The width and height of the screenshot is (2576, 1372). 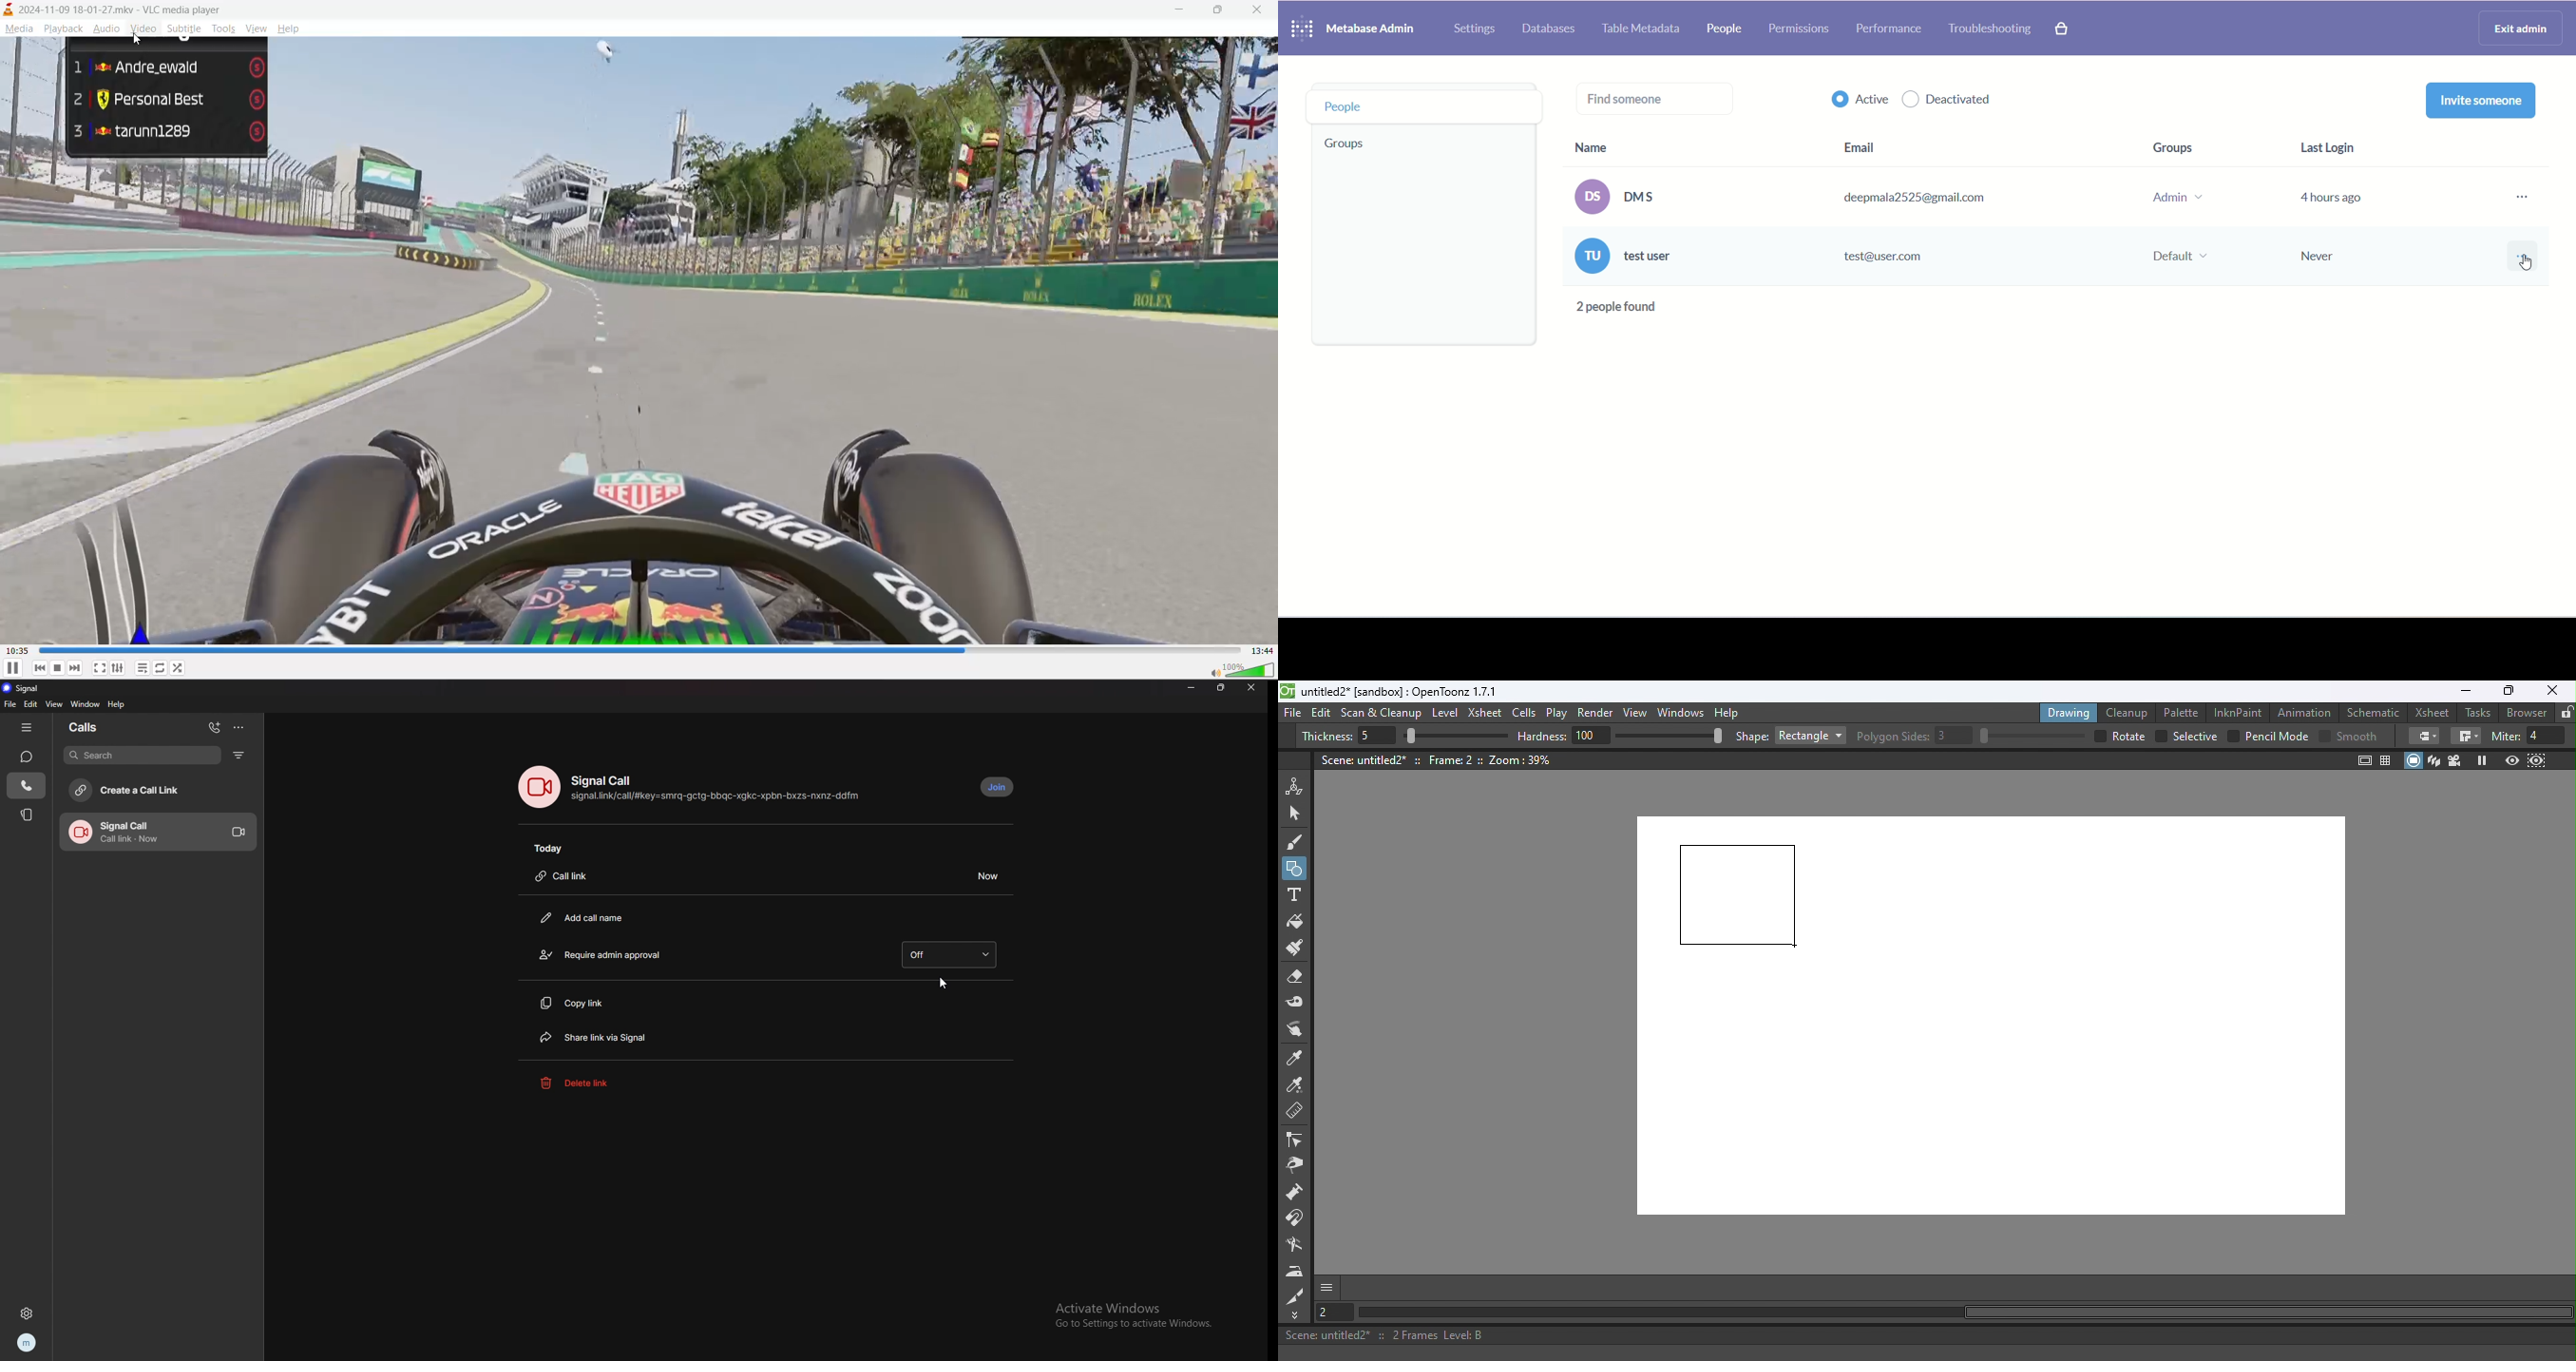 What do you see at coordinates (639, 342) in the screenshot?
I see `video` at bounding box center [639, 342].